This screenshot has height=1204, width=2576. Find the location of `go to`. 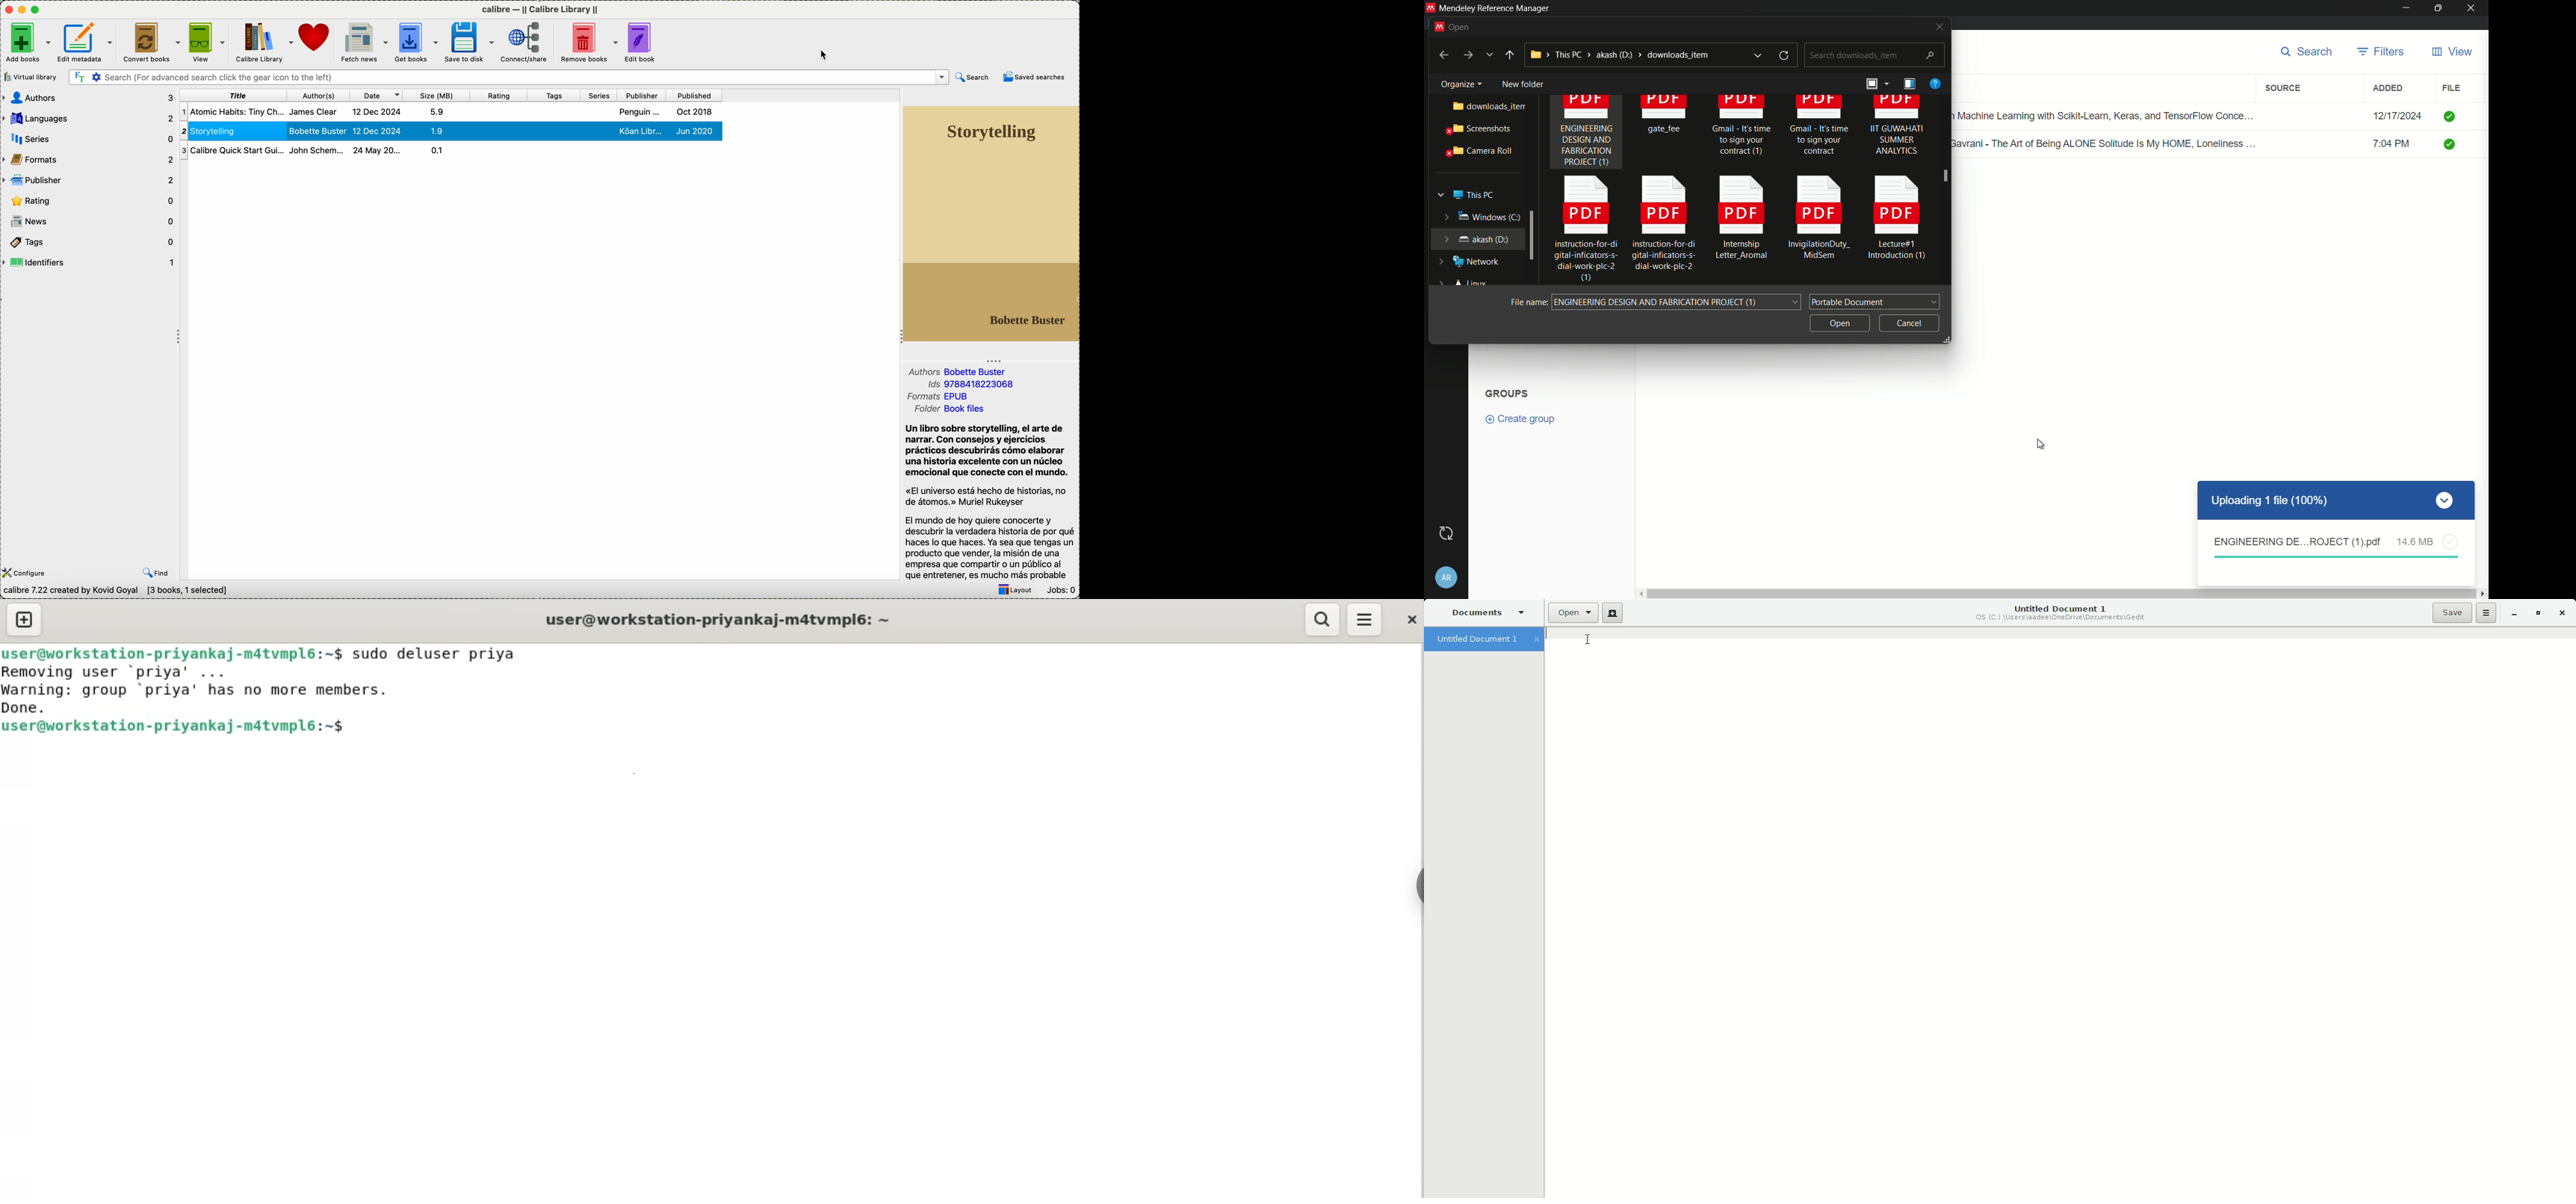

go to is located at coordinates (1467, 55).